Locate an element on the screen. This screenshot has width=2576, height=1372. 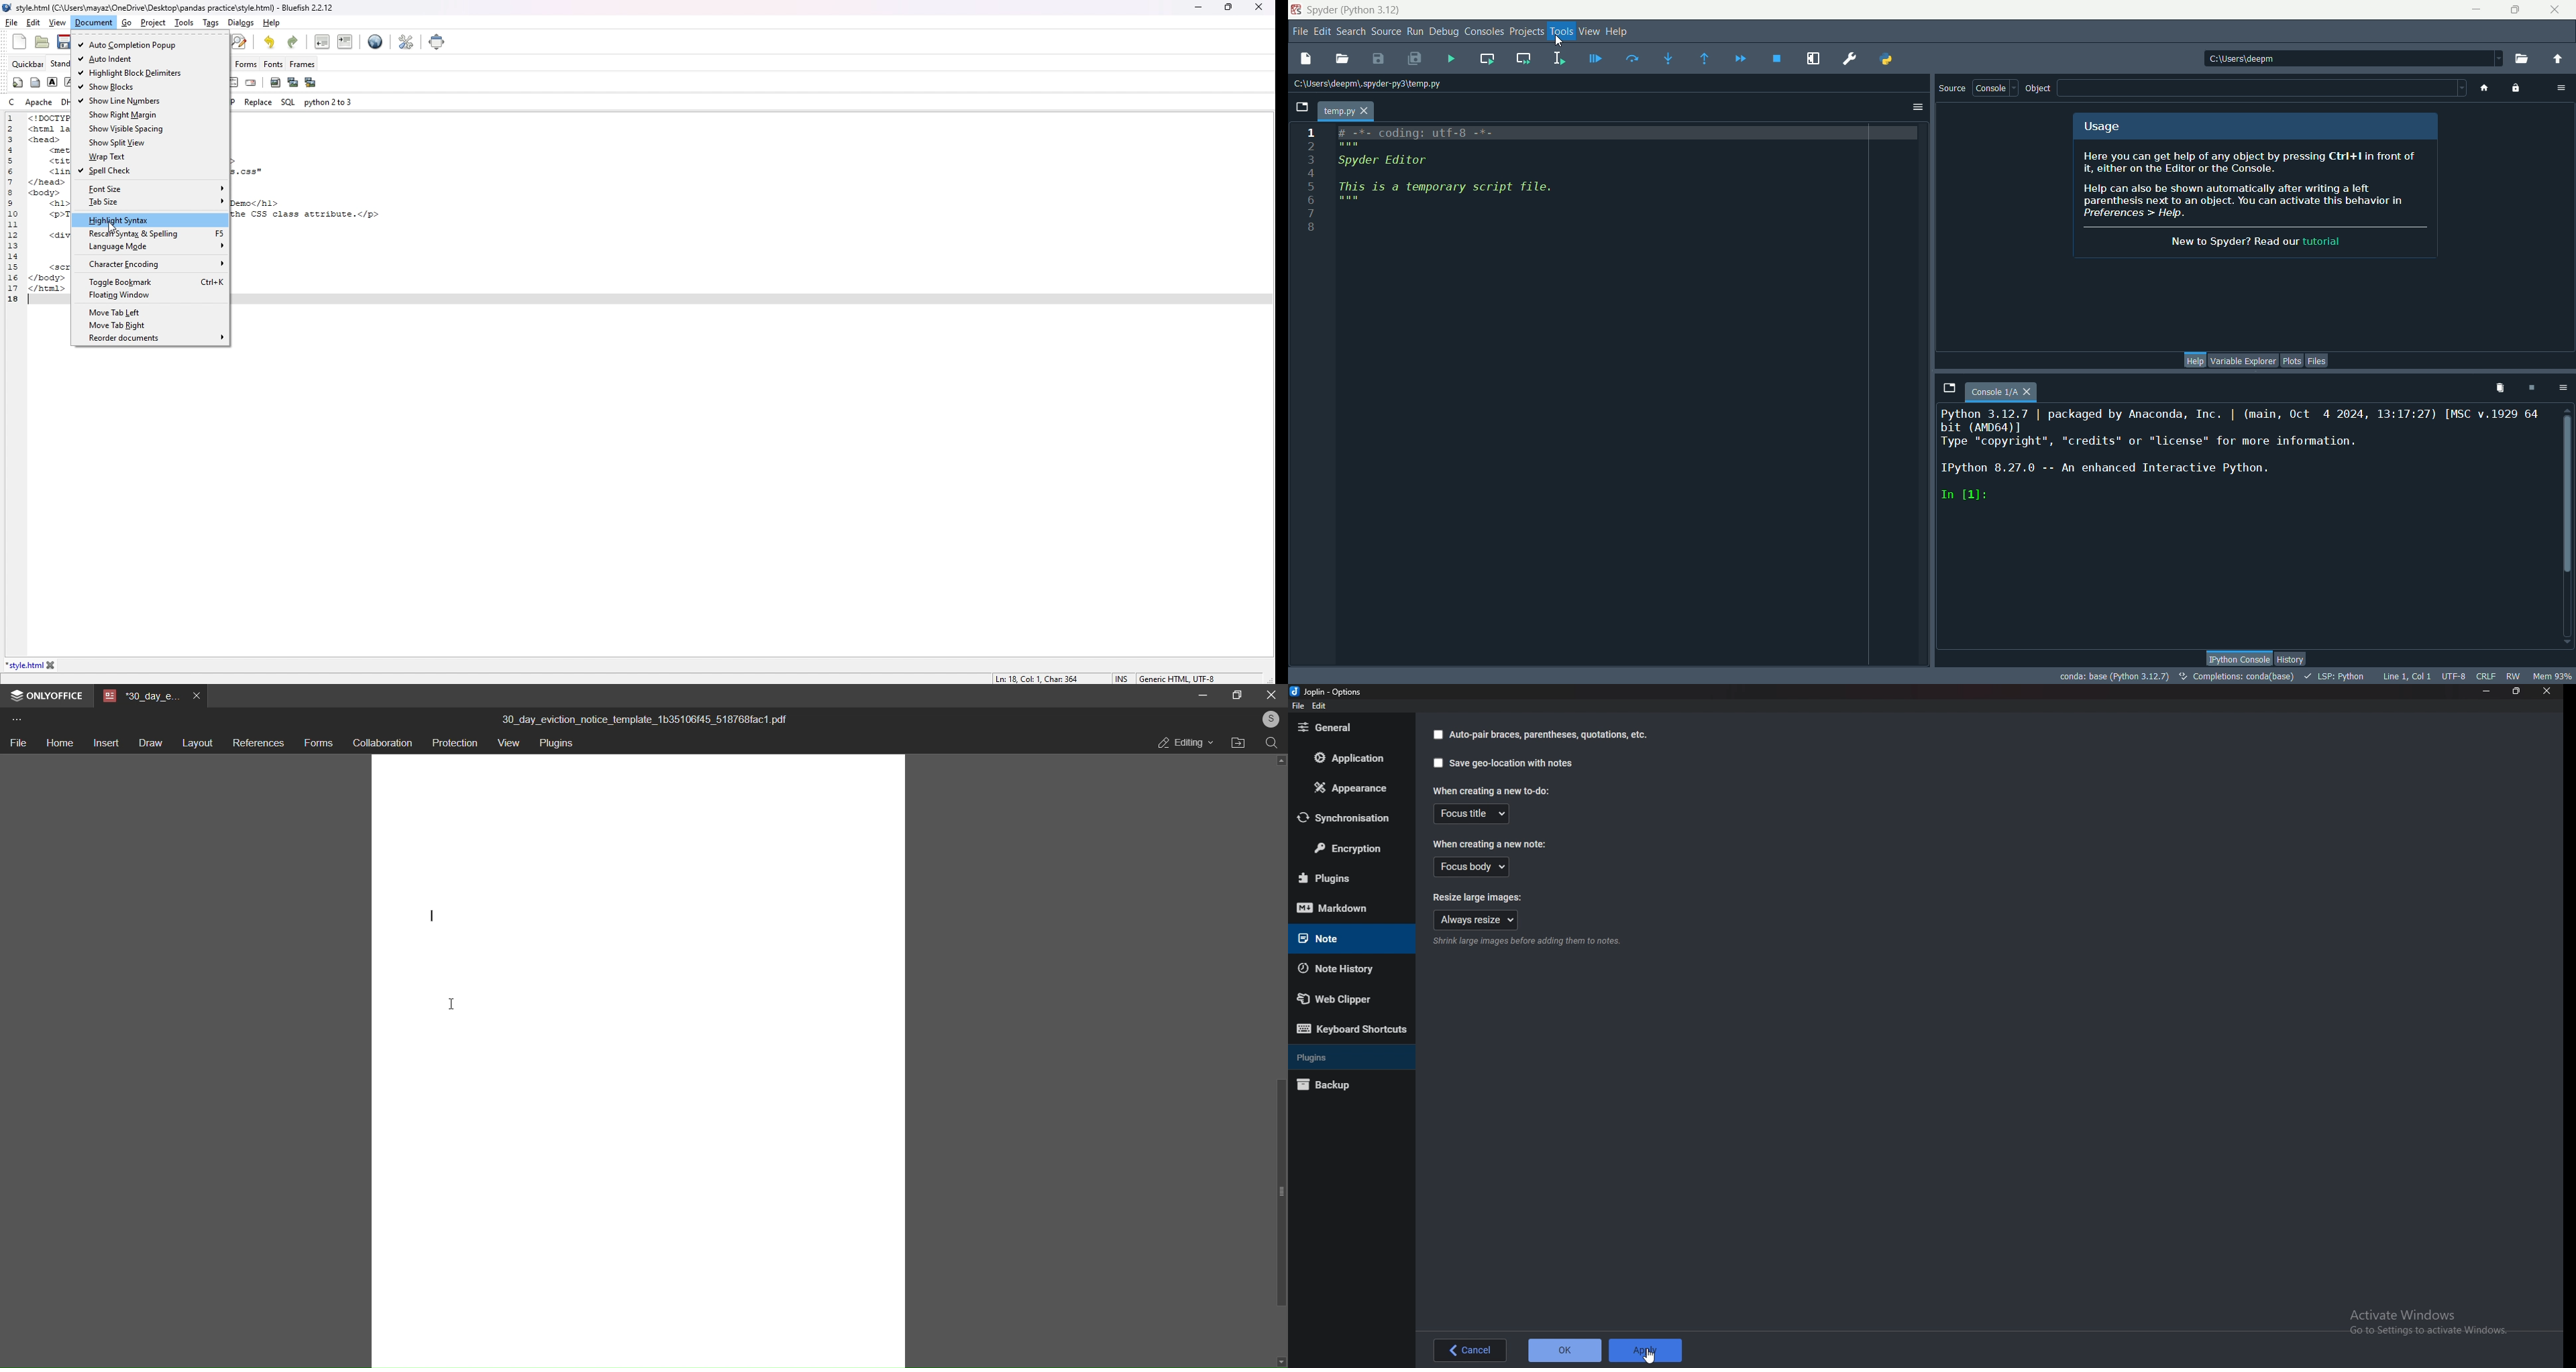
general is located at coordinates (1346, 728).